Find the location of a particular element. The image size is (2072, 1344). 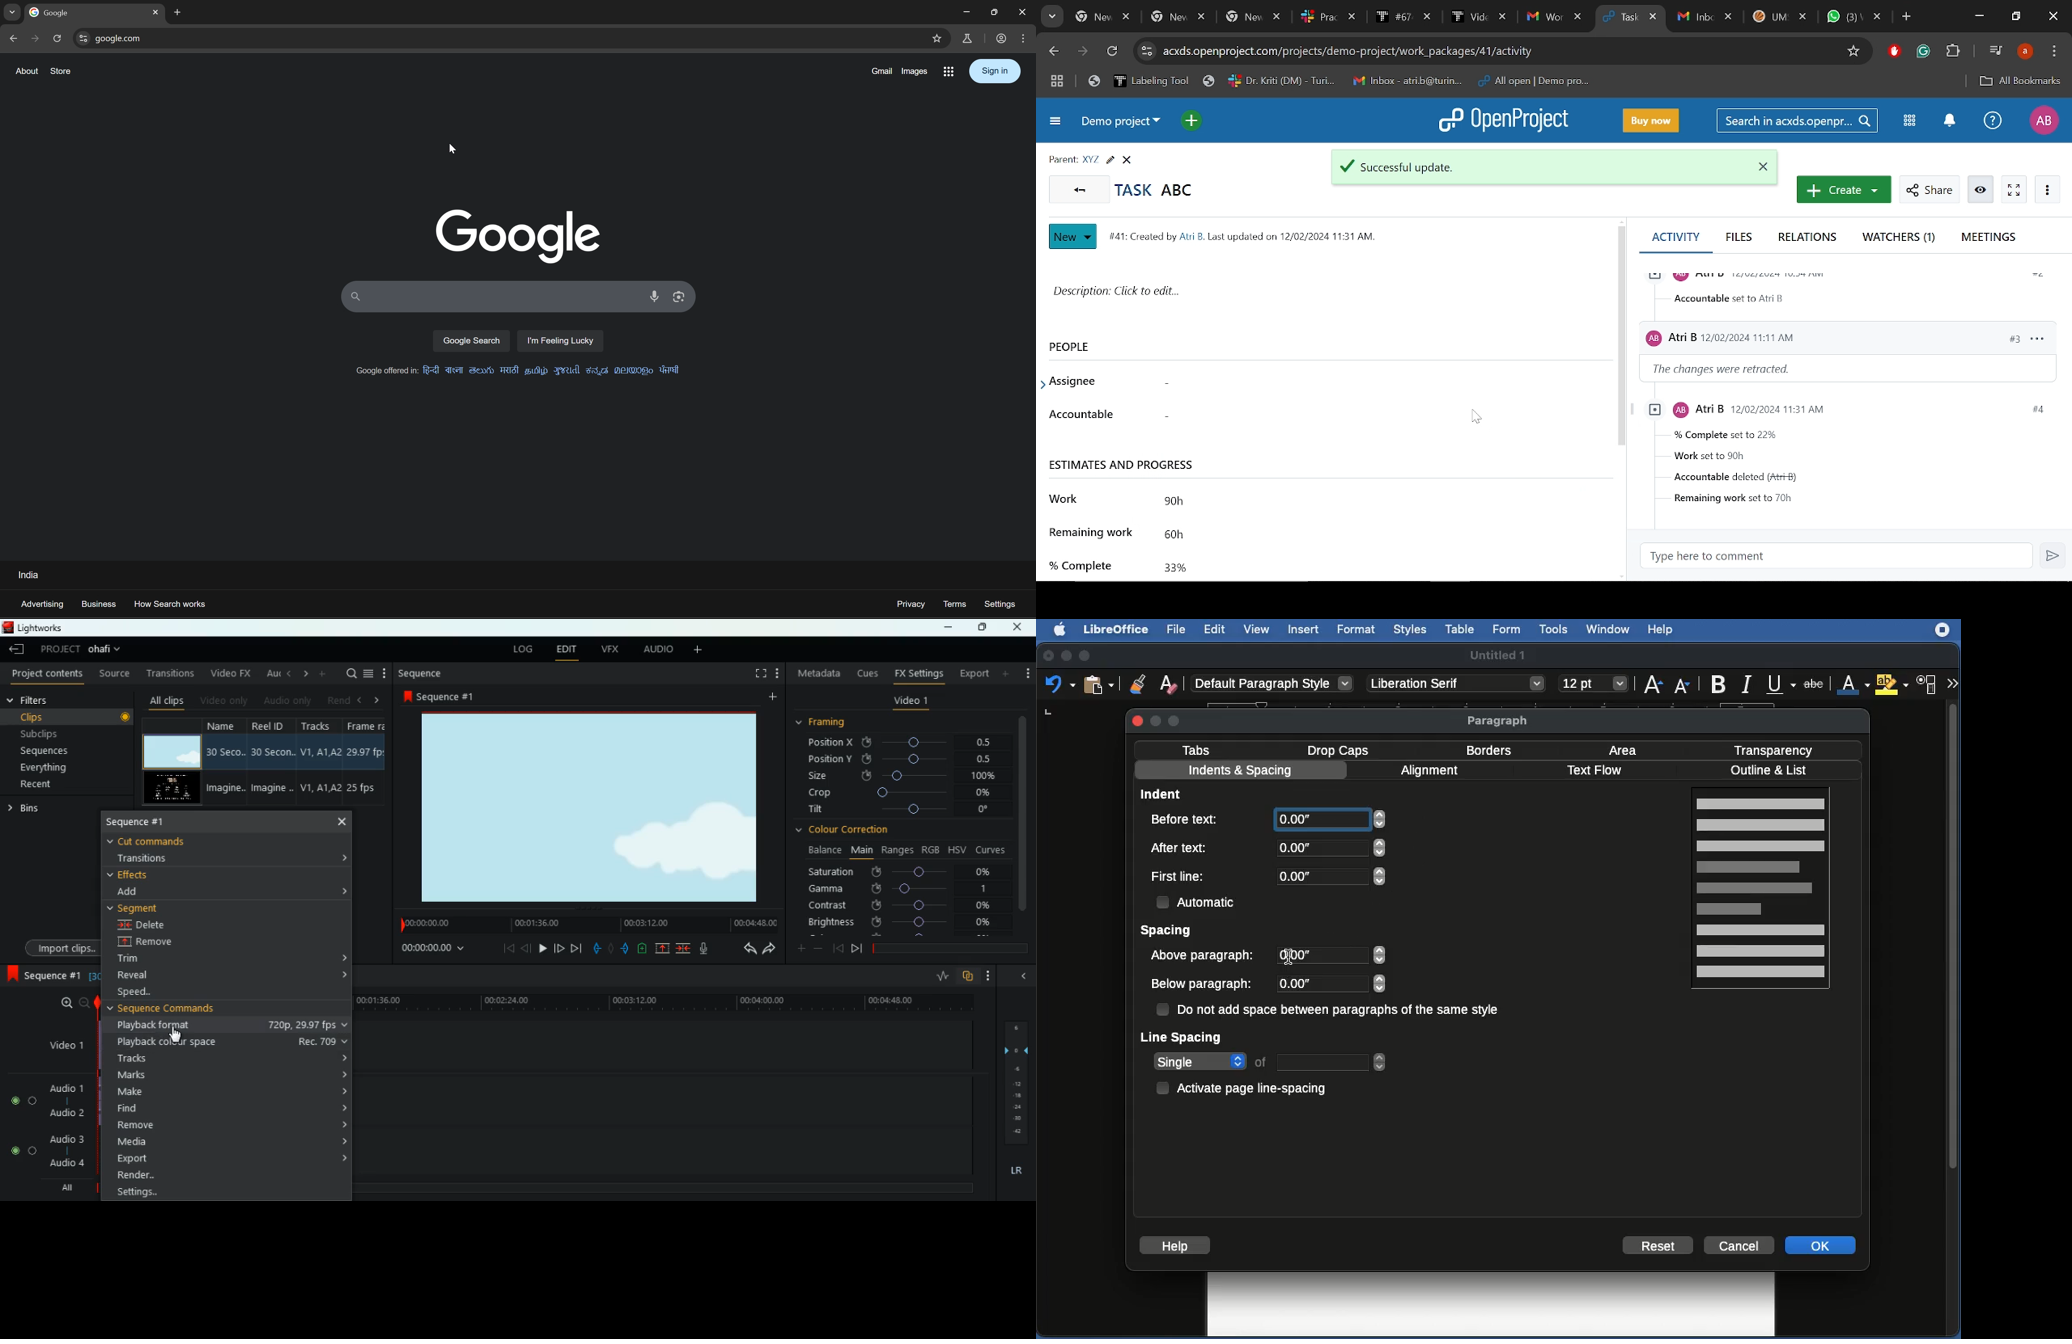

Nwe is located at coordinates (1073, 237).